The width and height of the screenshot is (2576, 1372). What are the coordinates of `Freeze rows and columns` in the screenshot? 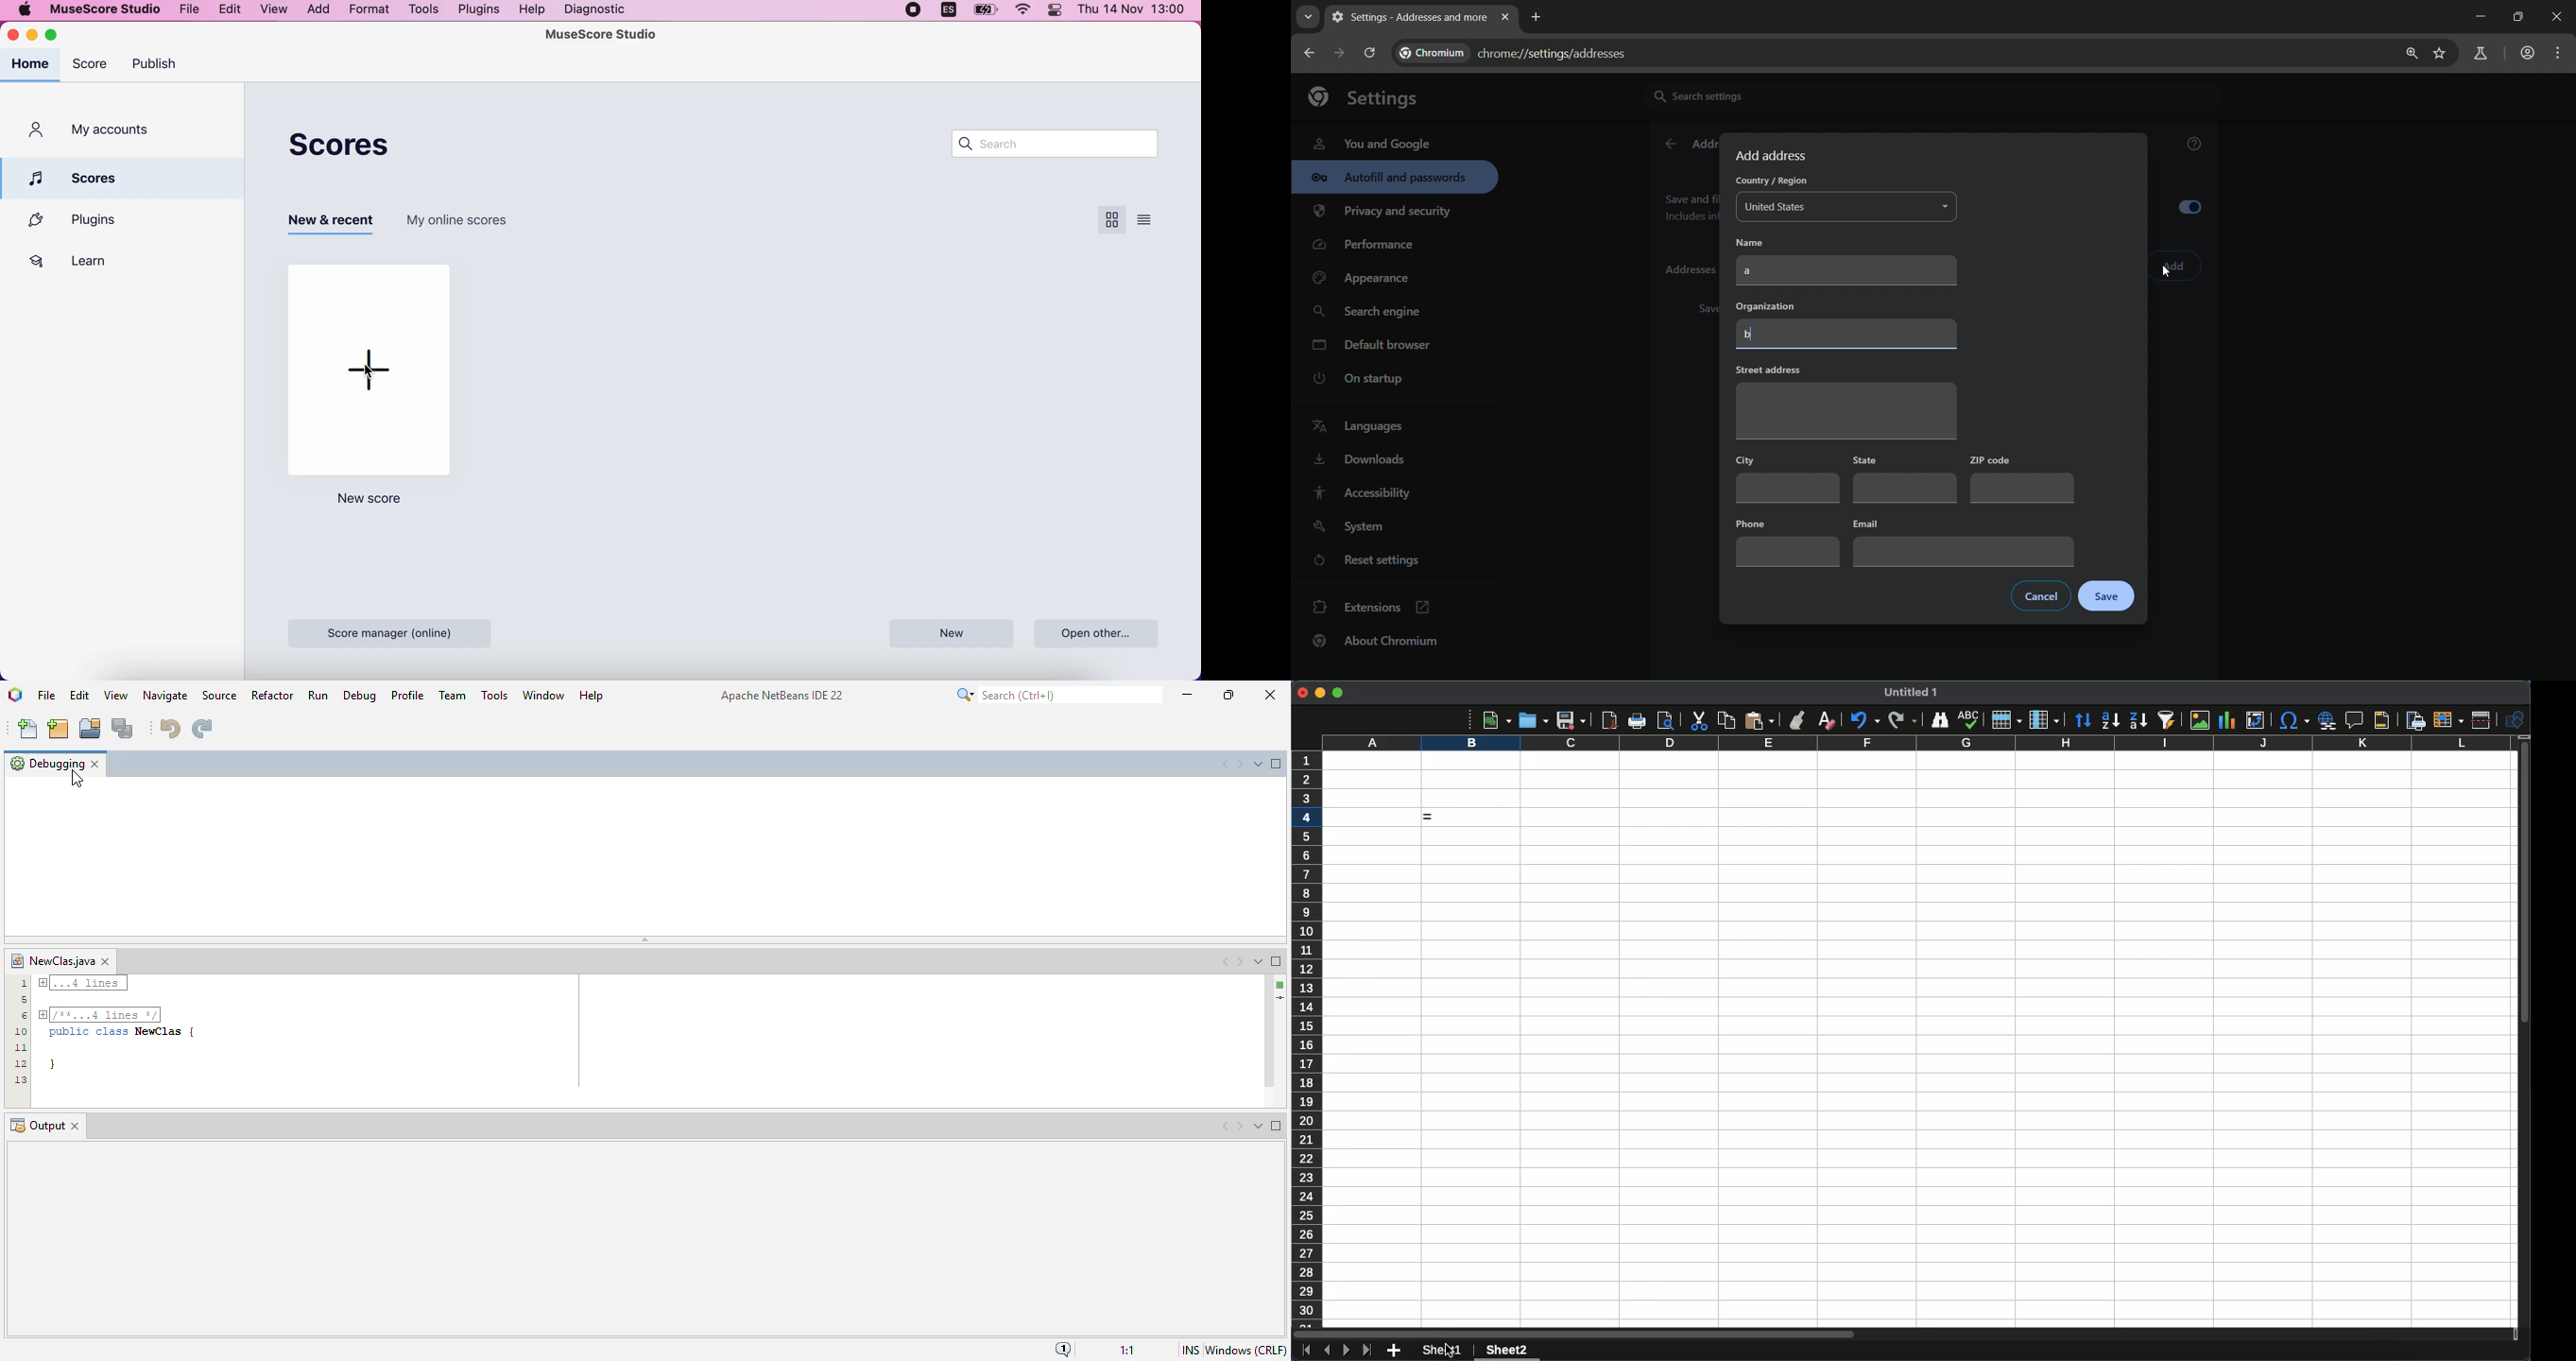 It's located at (2449, 718).